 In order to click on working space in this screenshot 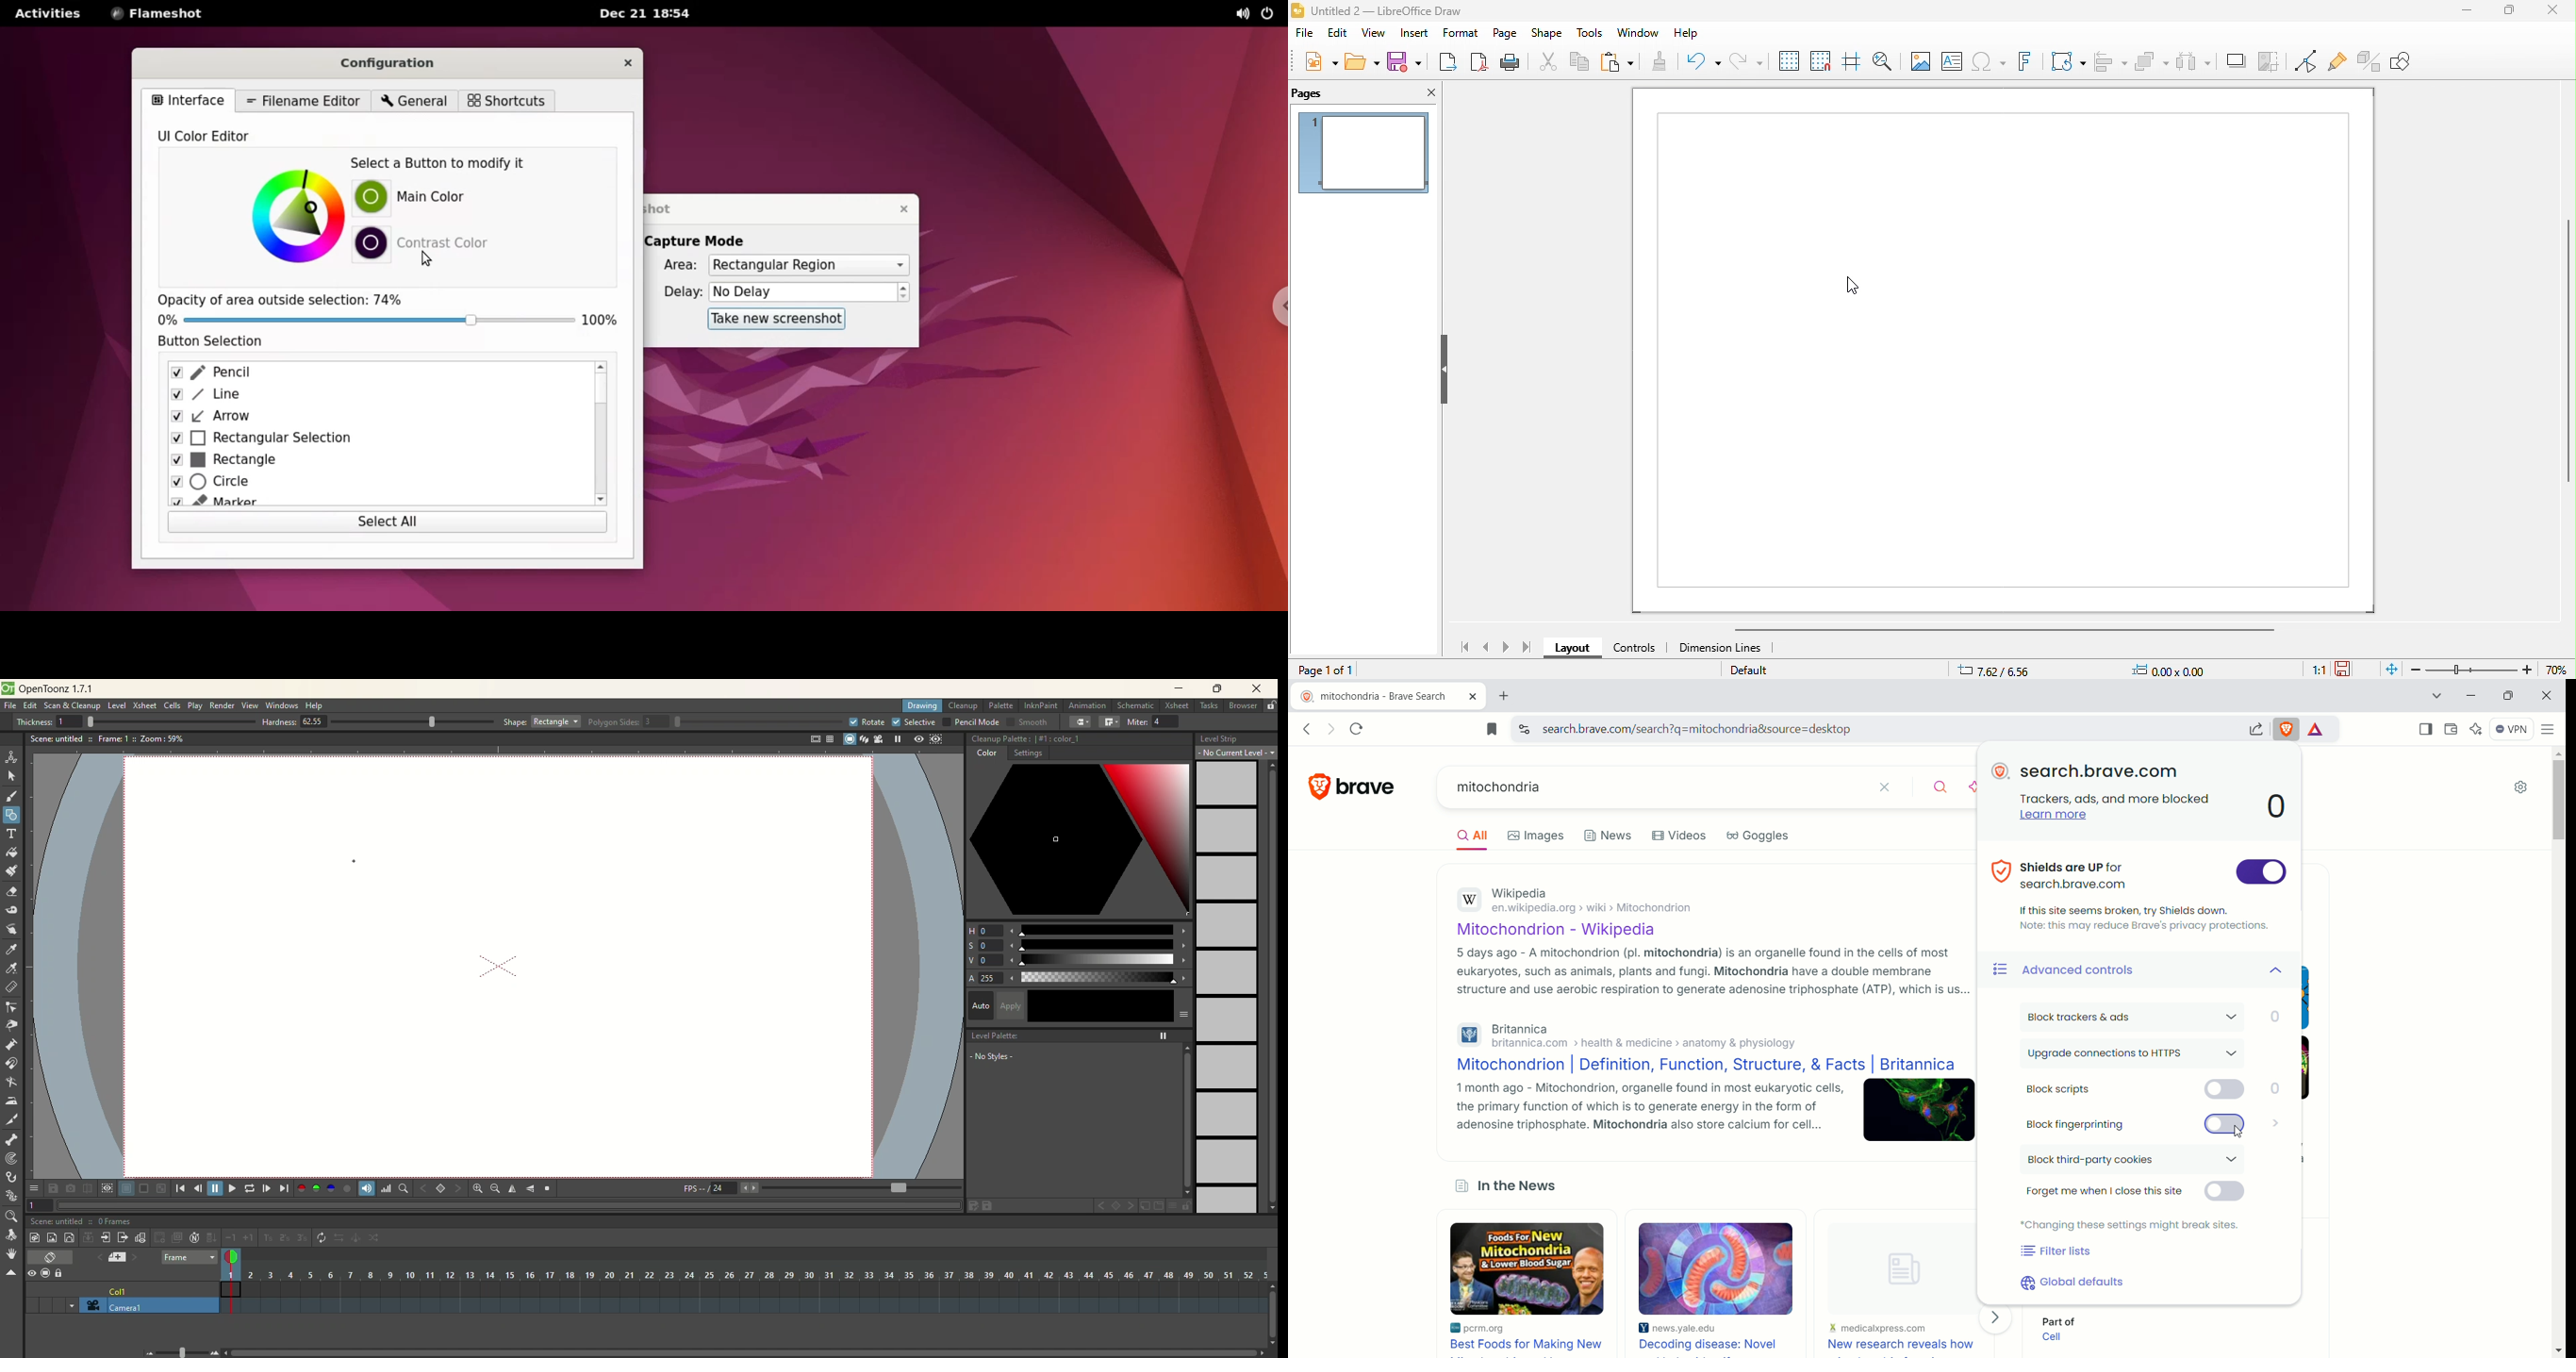, I will do `click(495, 968)`.